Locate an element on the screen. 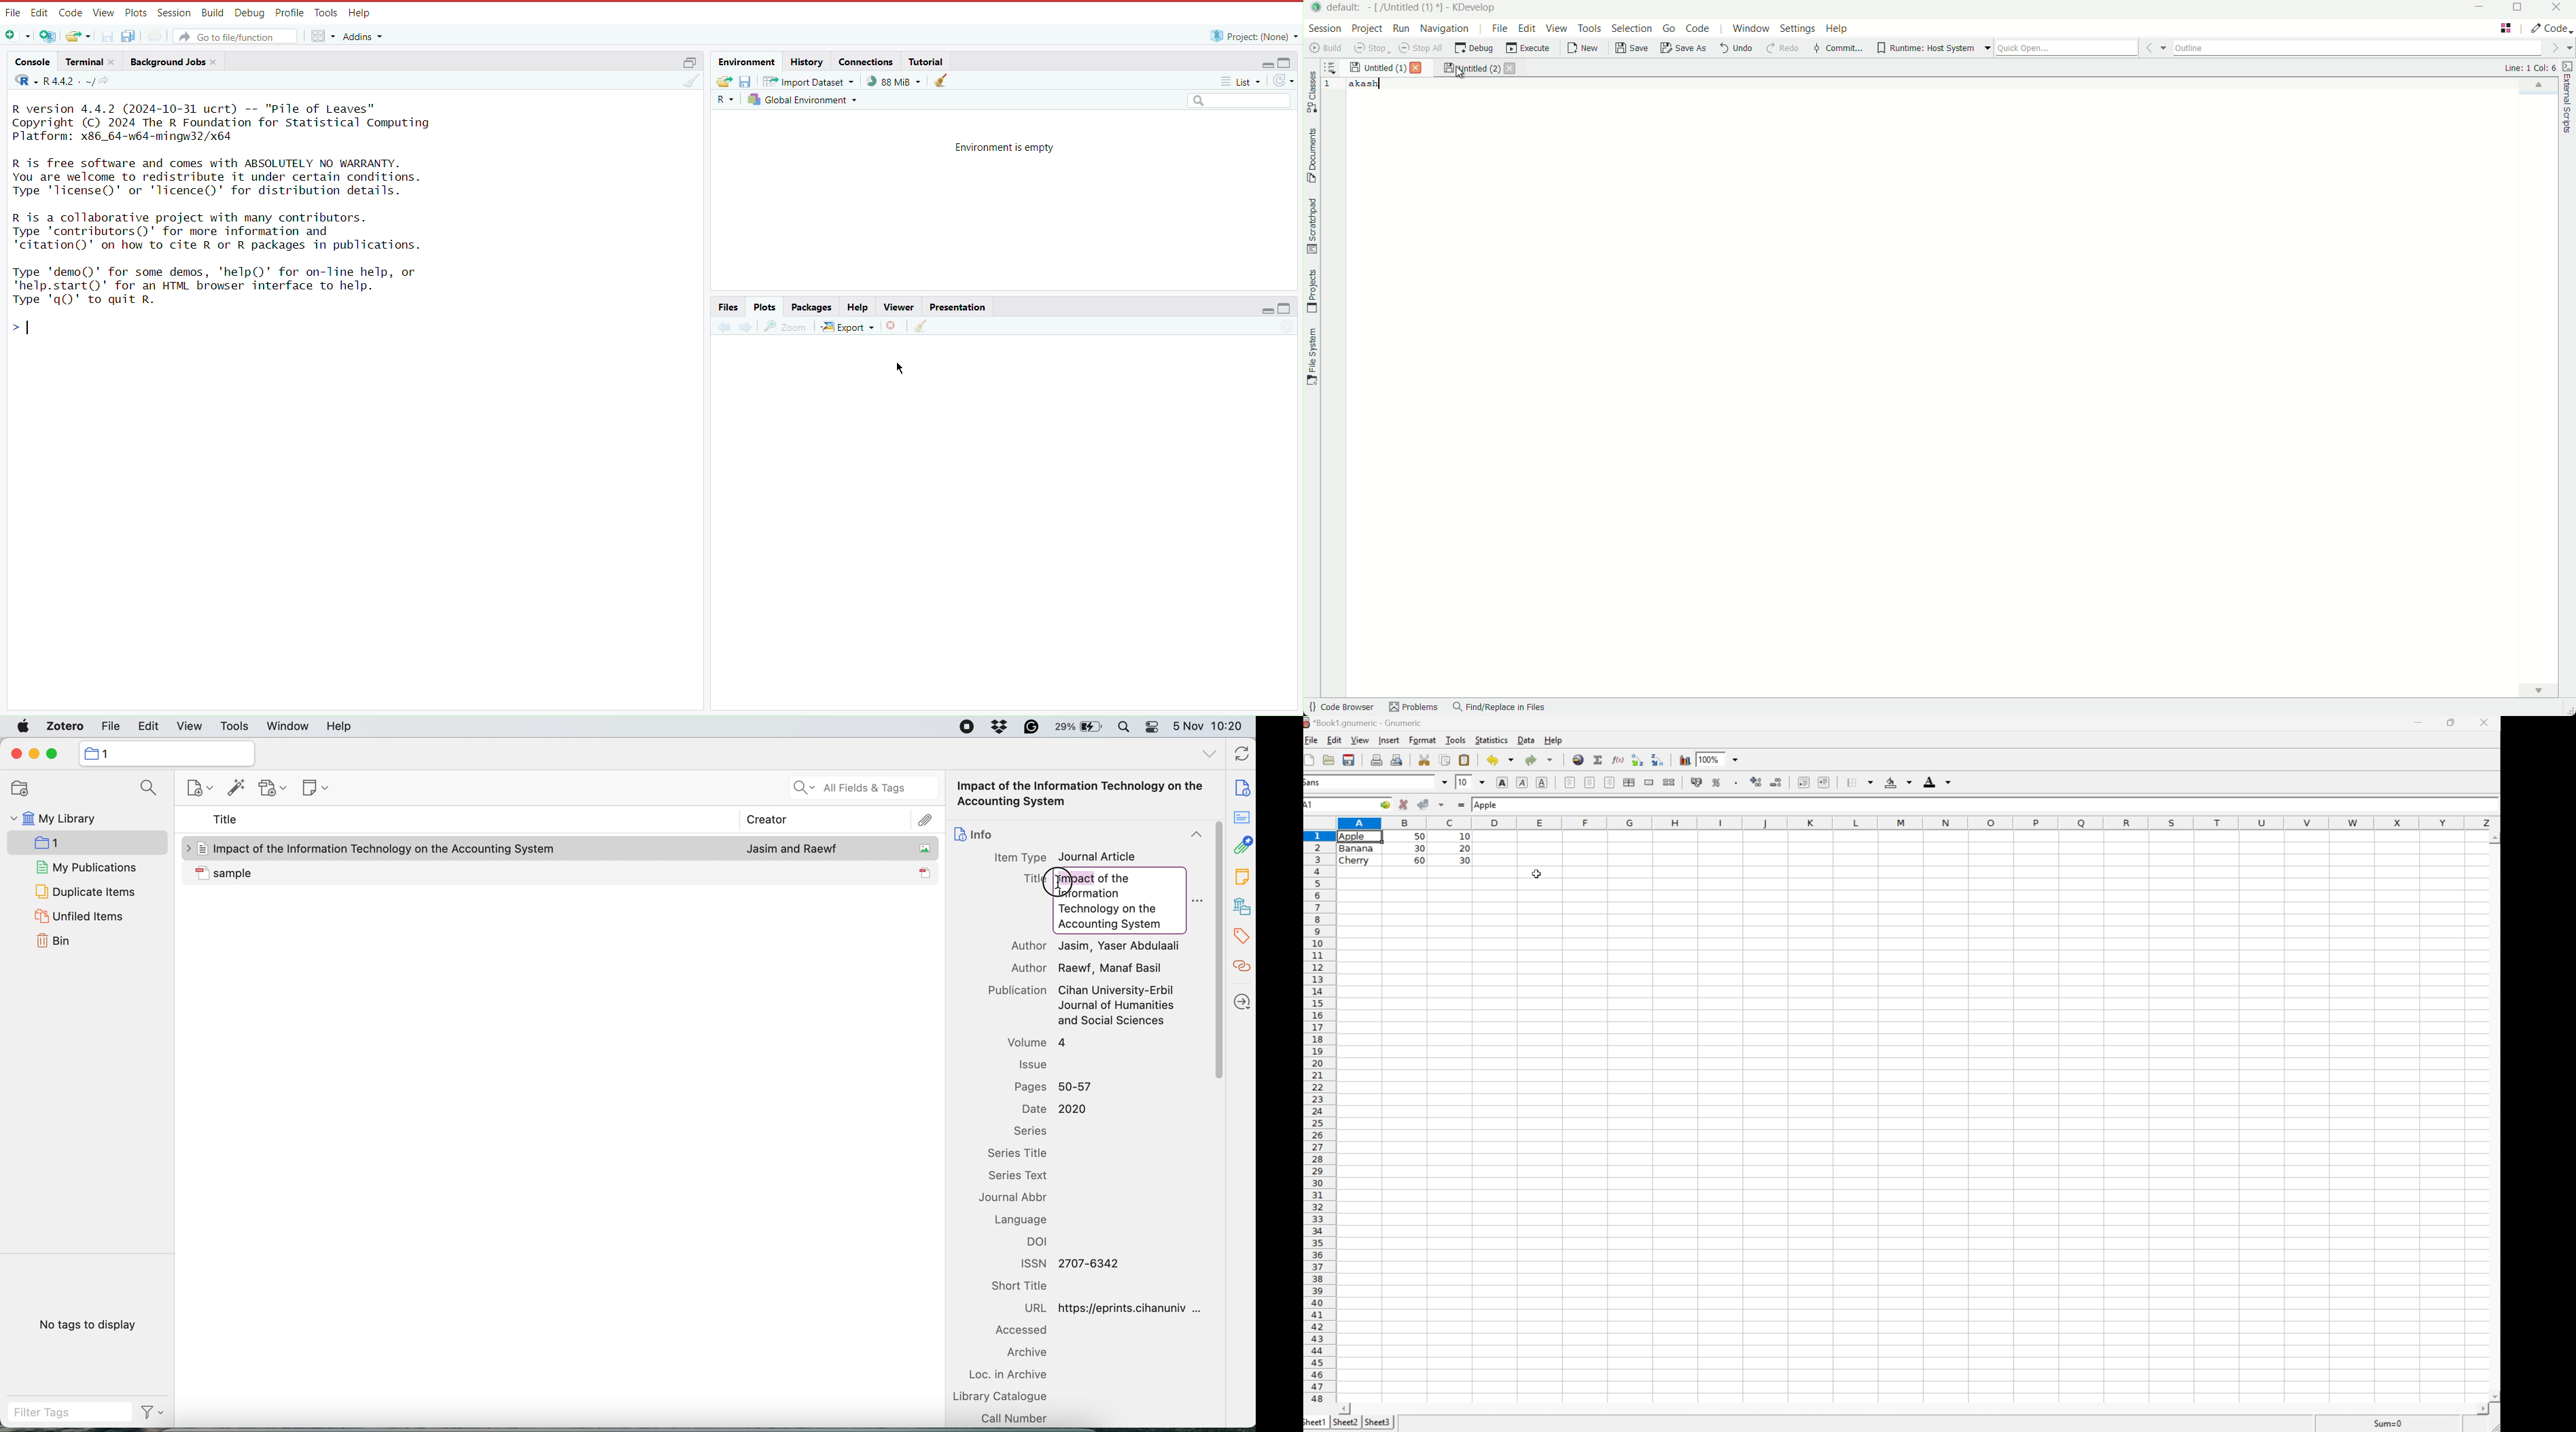 The image size is (2576, 1456). Build is located at coordinates (212, 12).